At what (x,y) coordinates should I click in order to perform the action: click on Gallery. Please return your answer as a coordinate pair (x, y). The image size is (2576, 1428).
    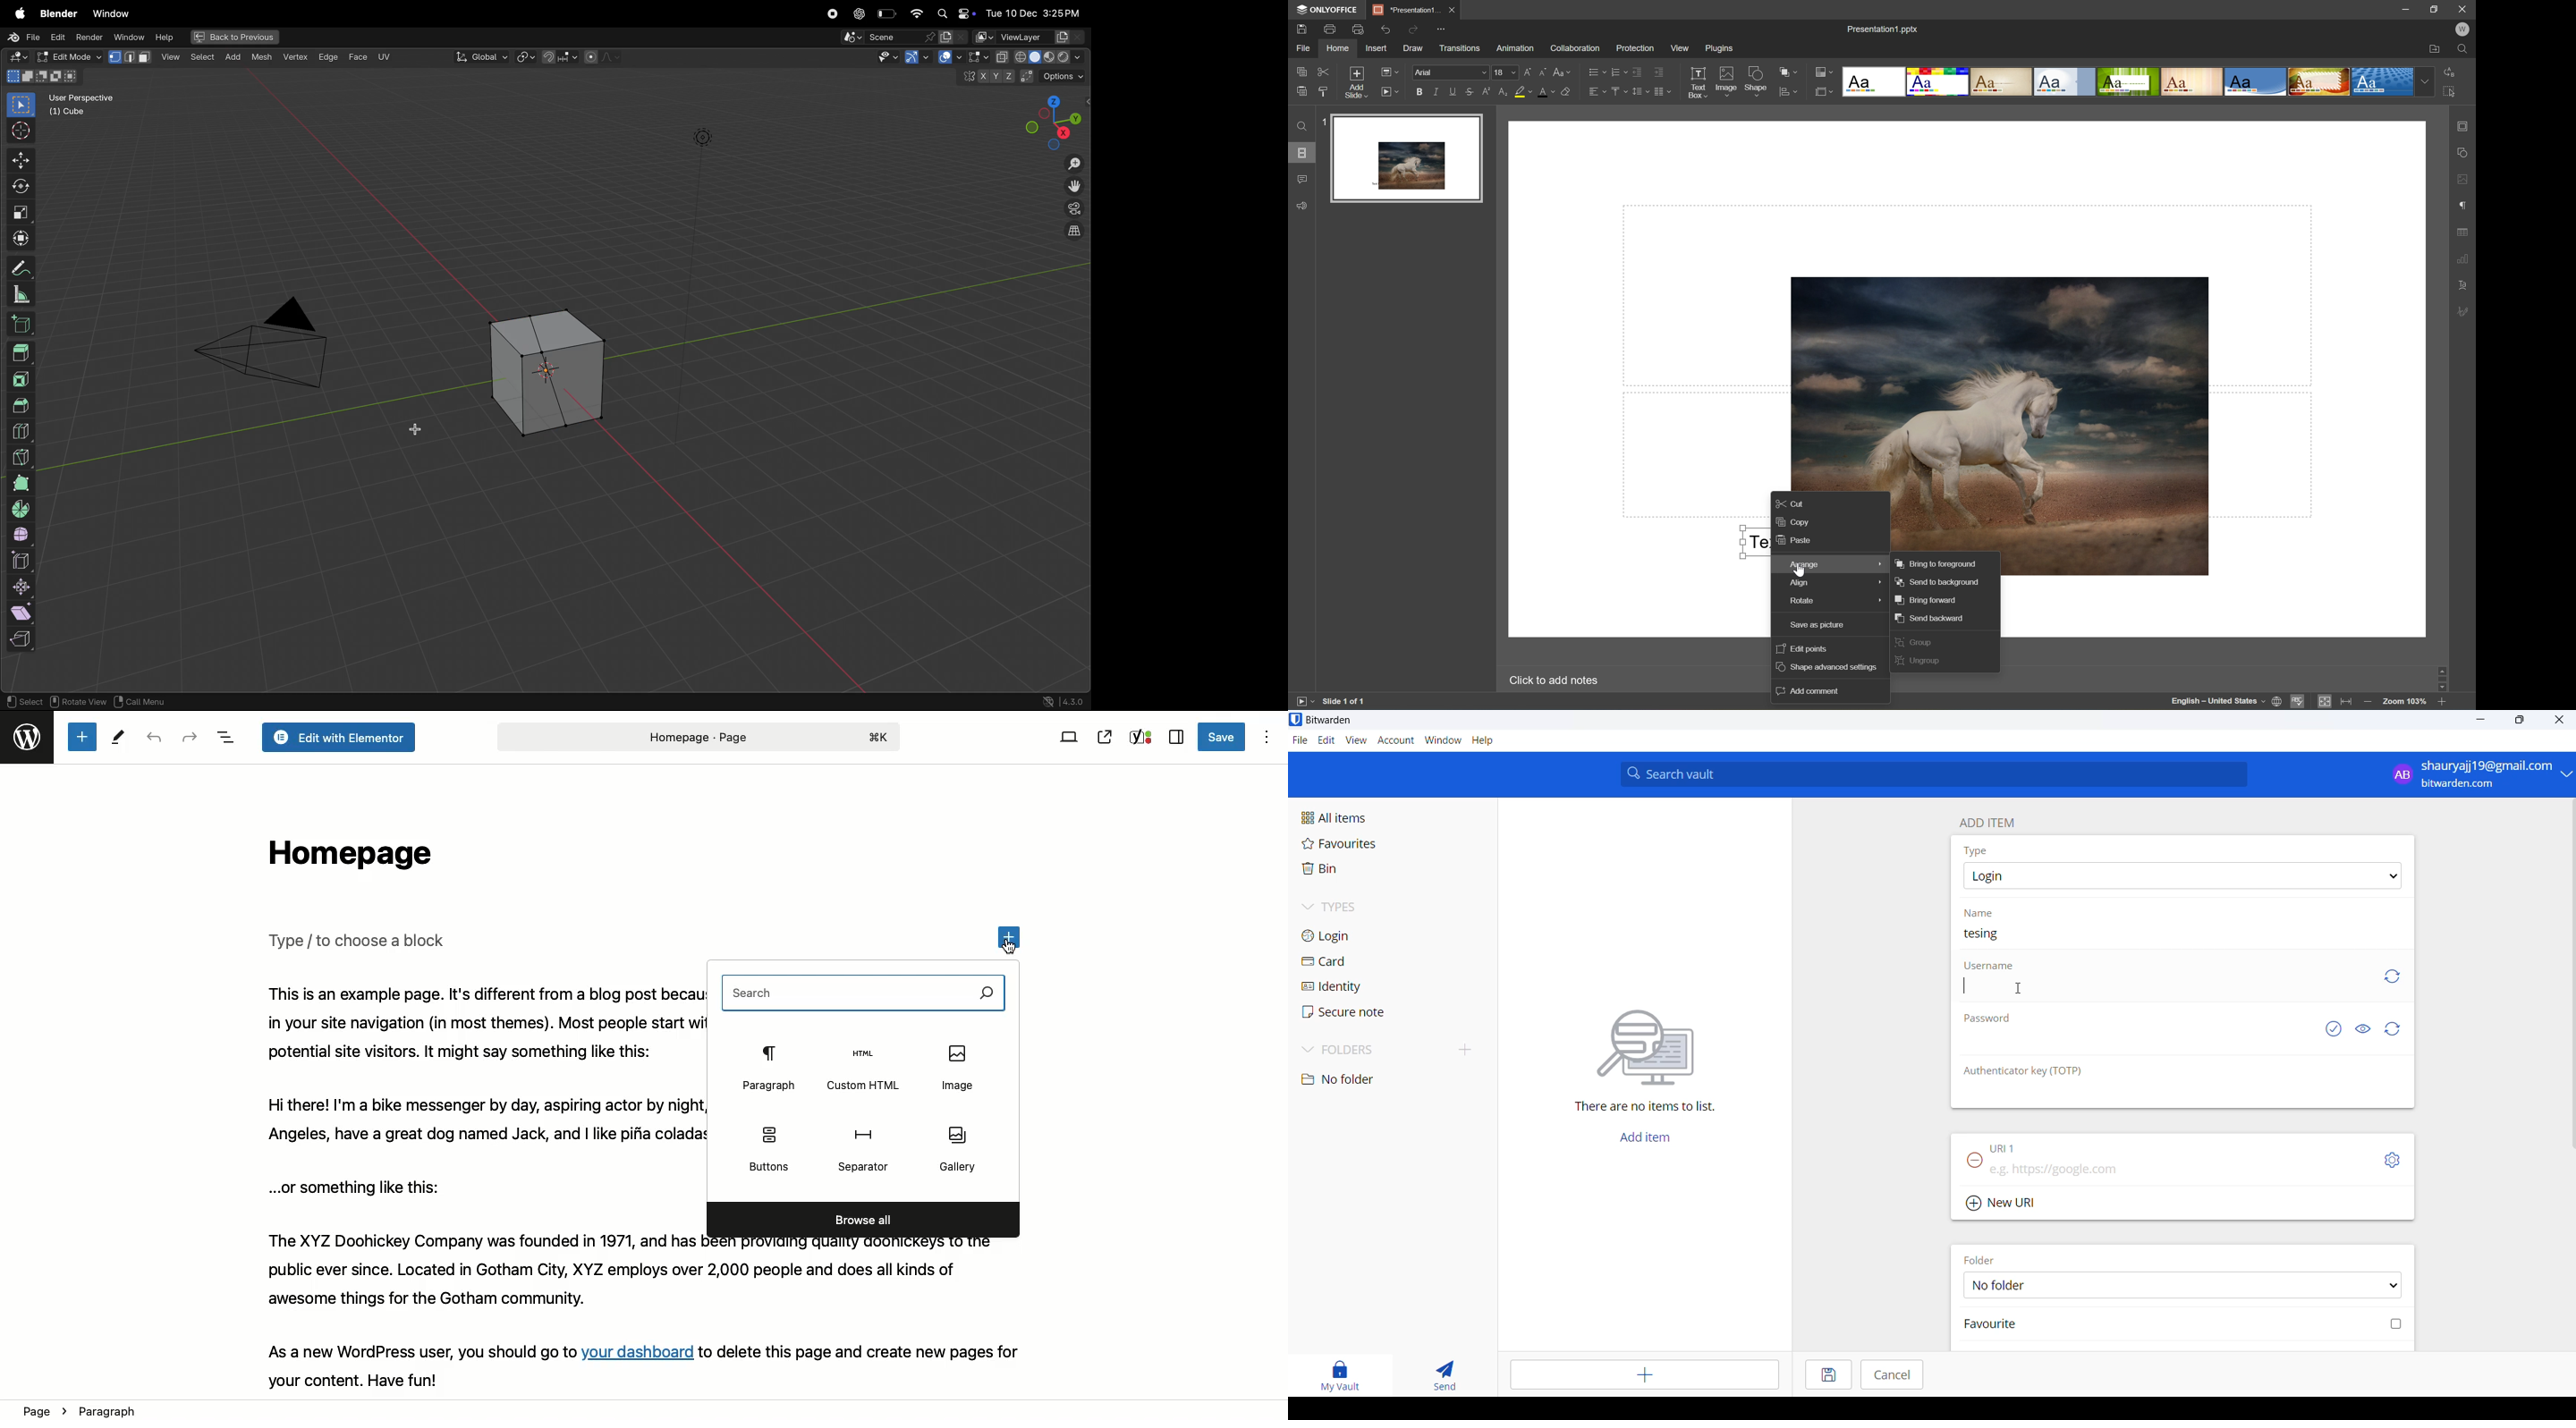
    Looking at the image, I should click on (960, 1147).